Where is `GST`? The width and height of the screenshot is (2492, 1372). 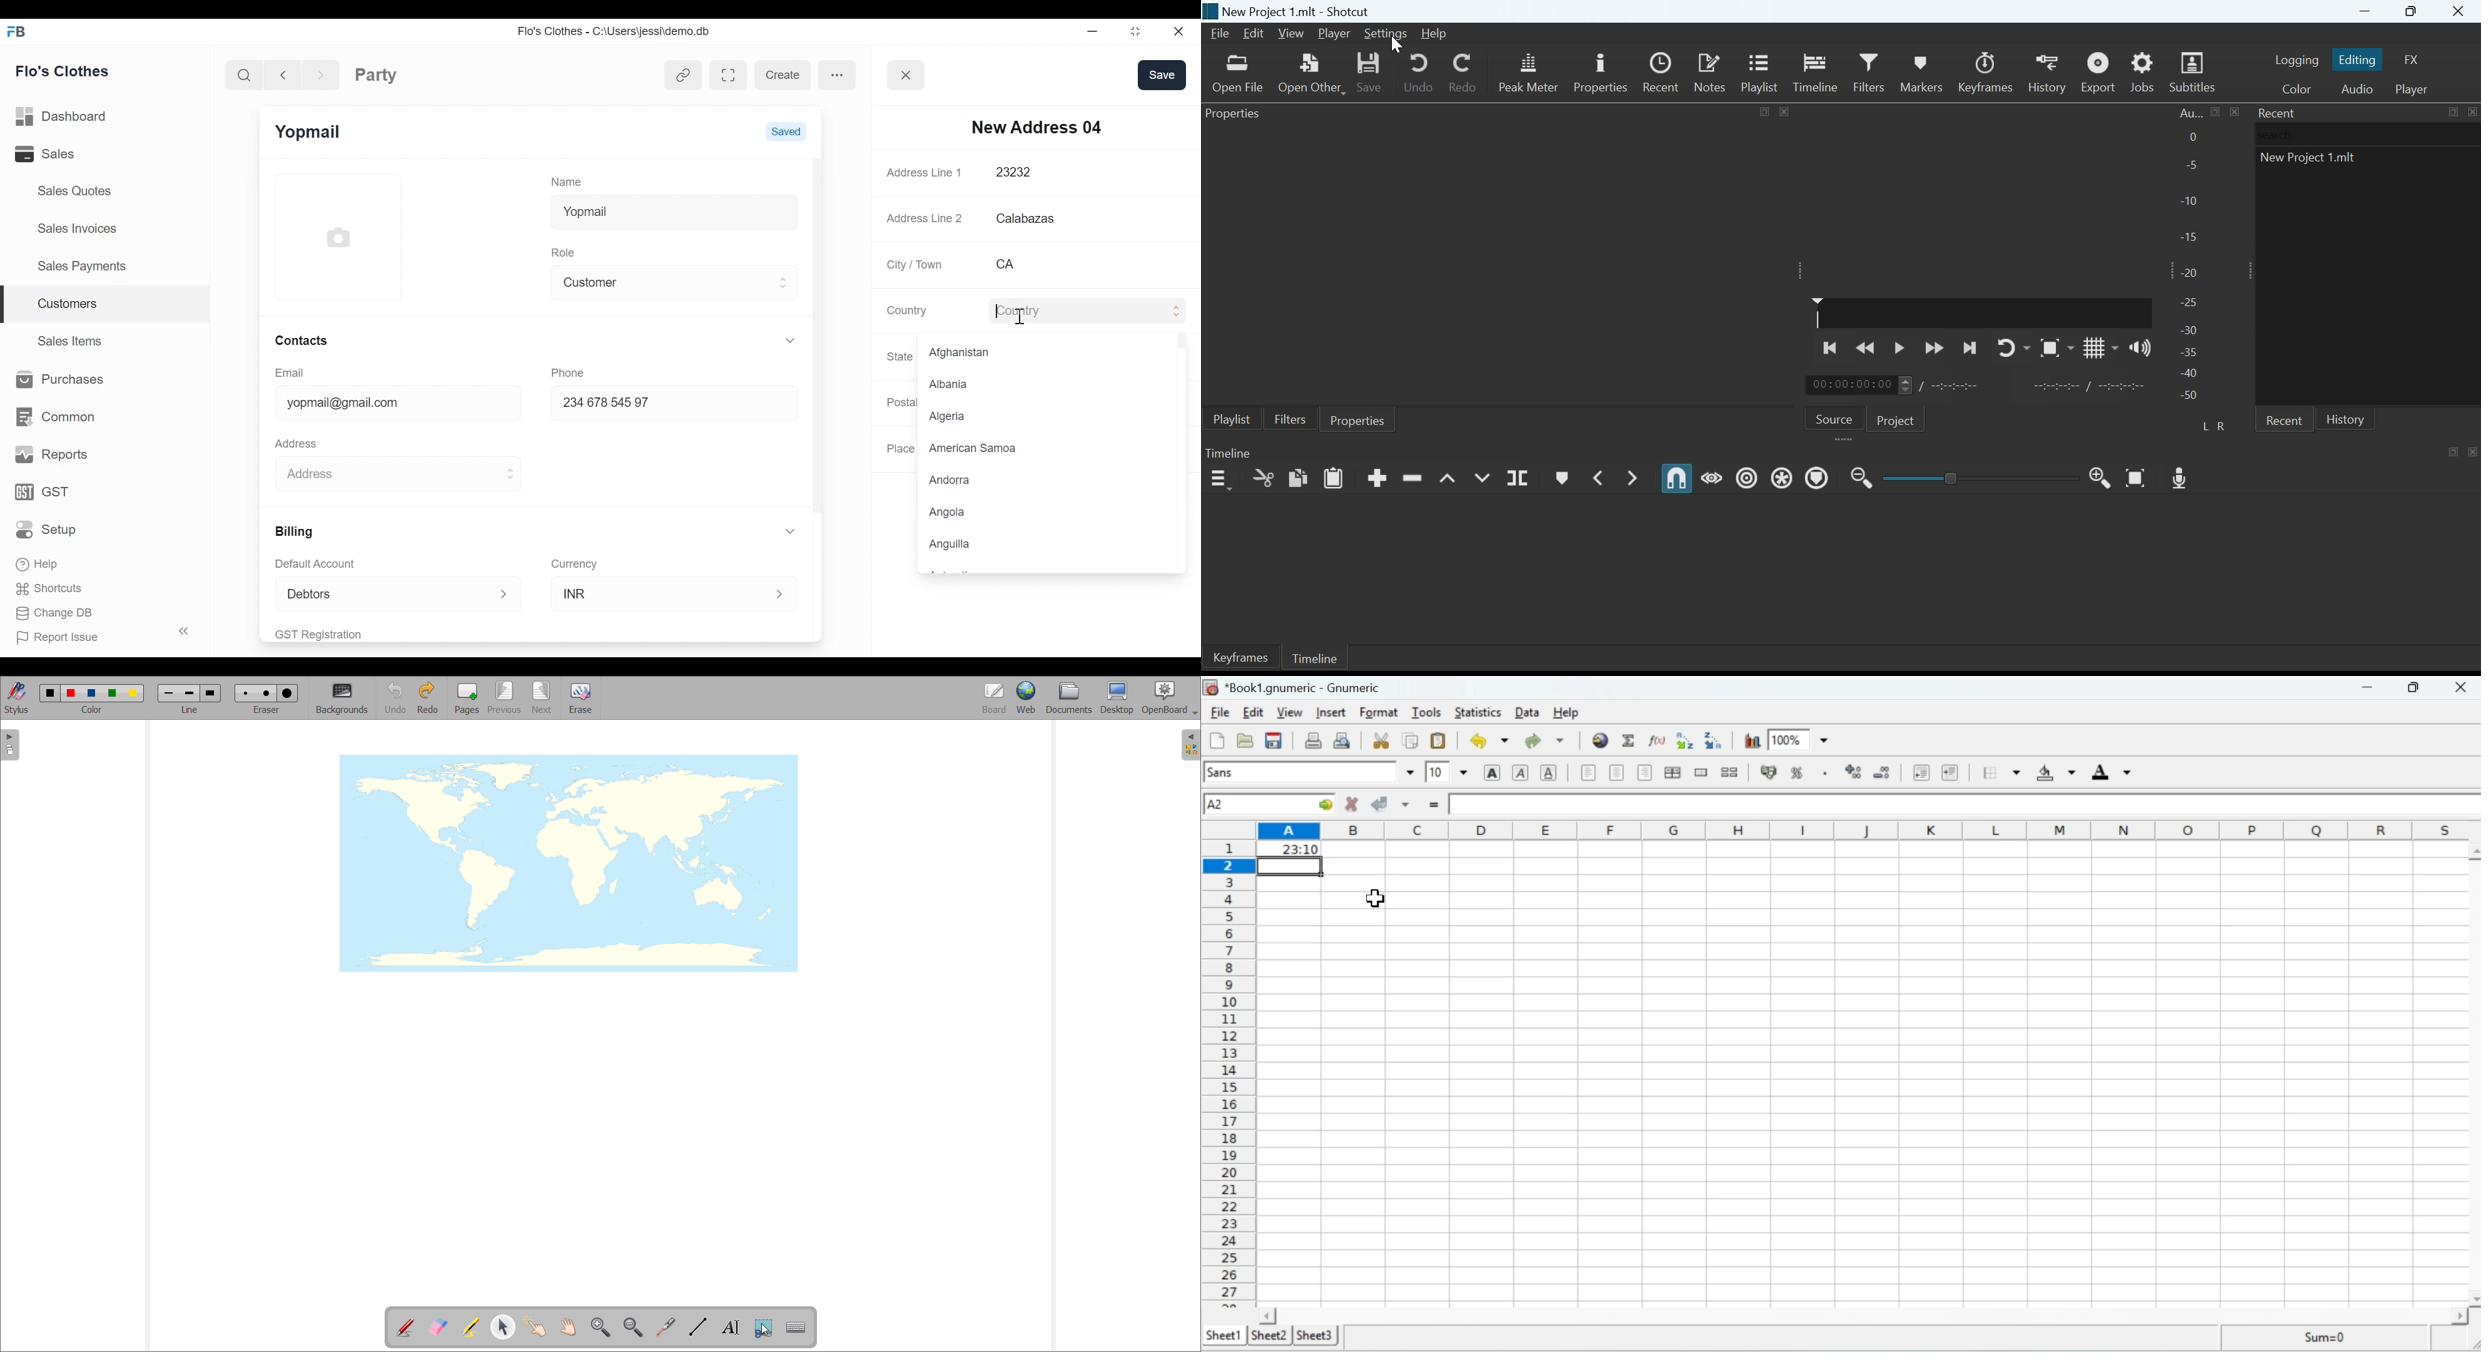
GST is located at coordinates (44, 493).